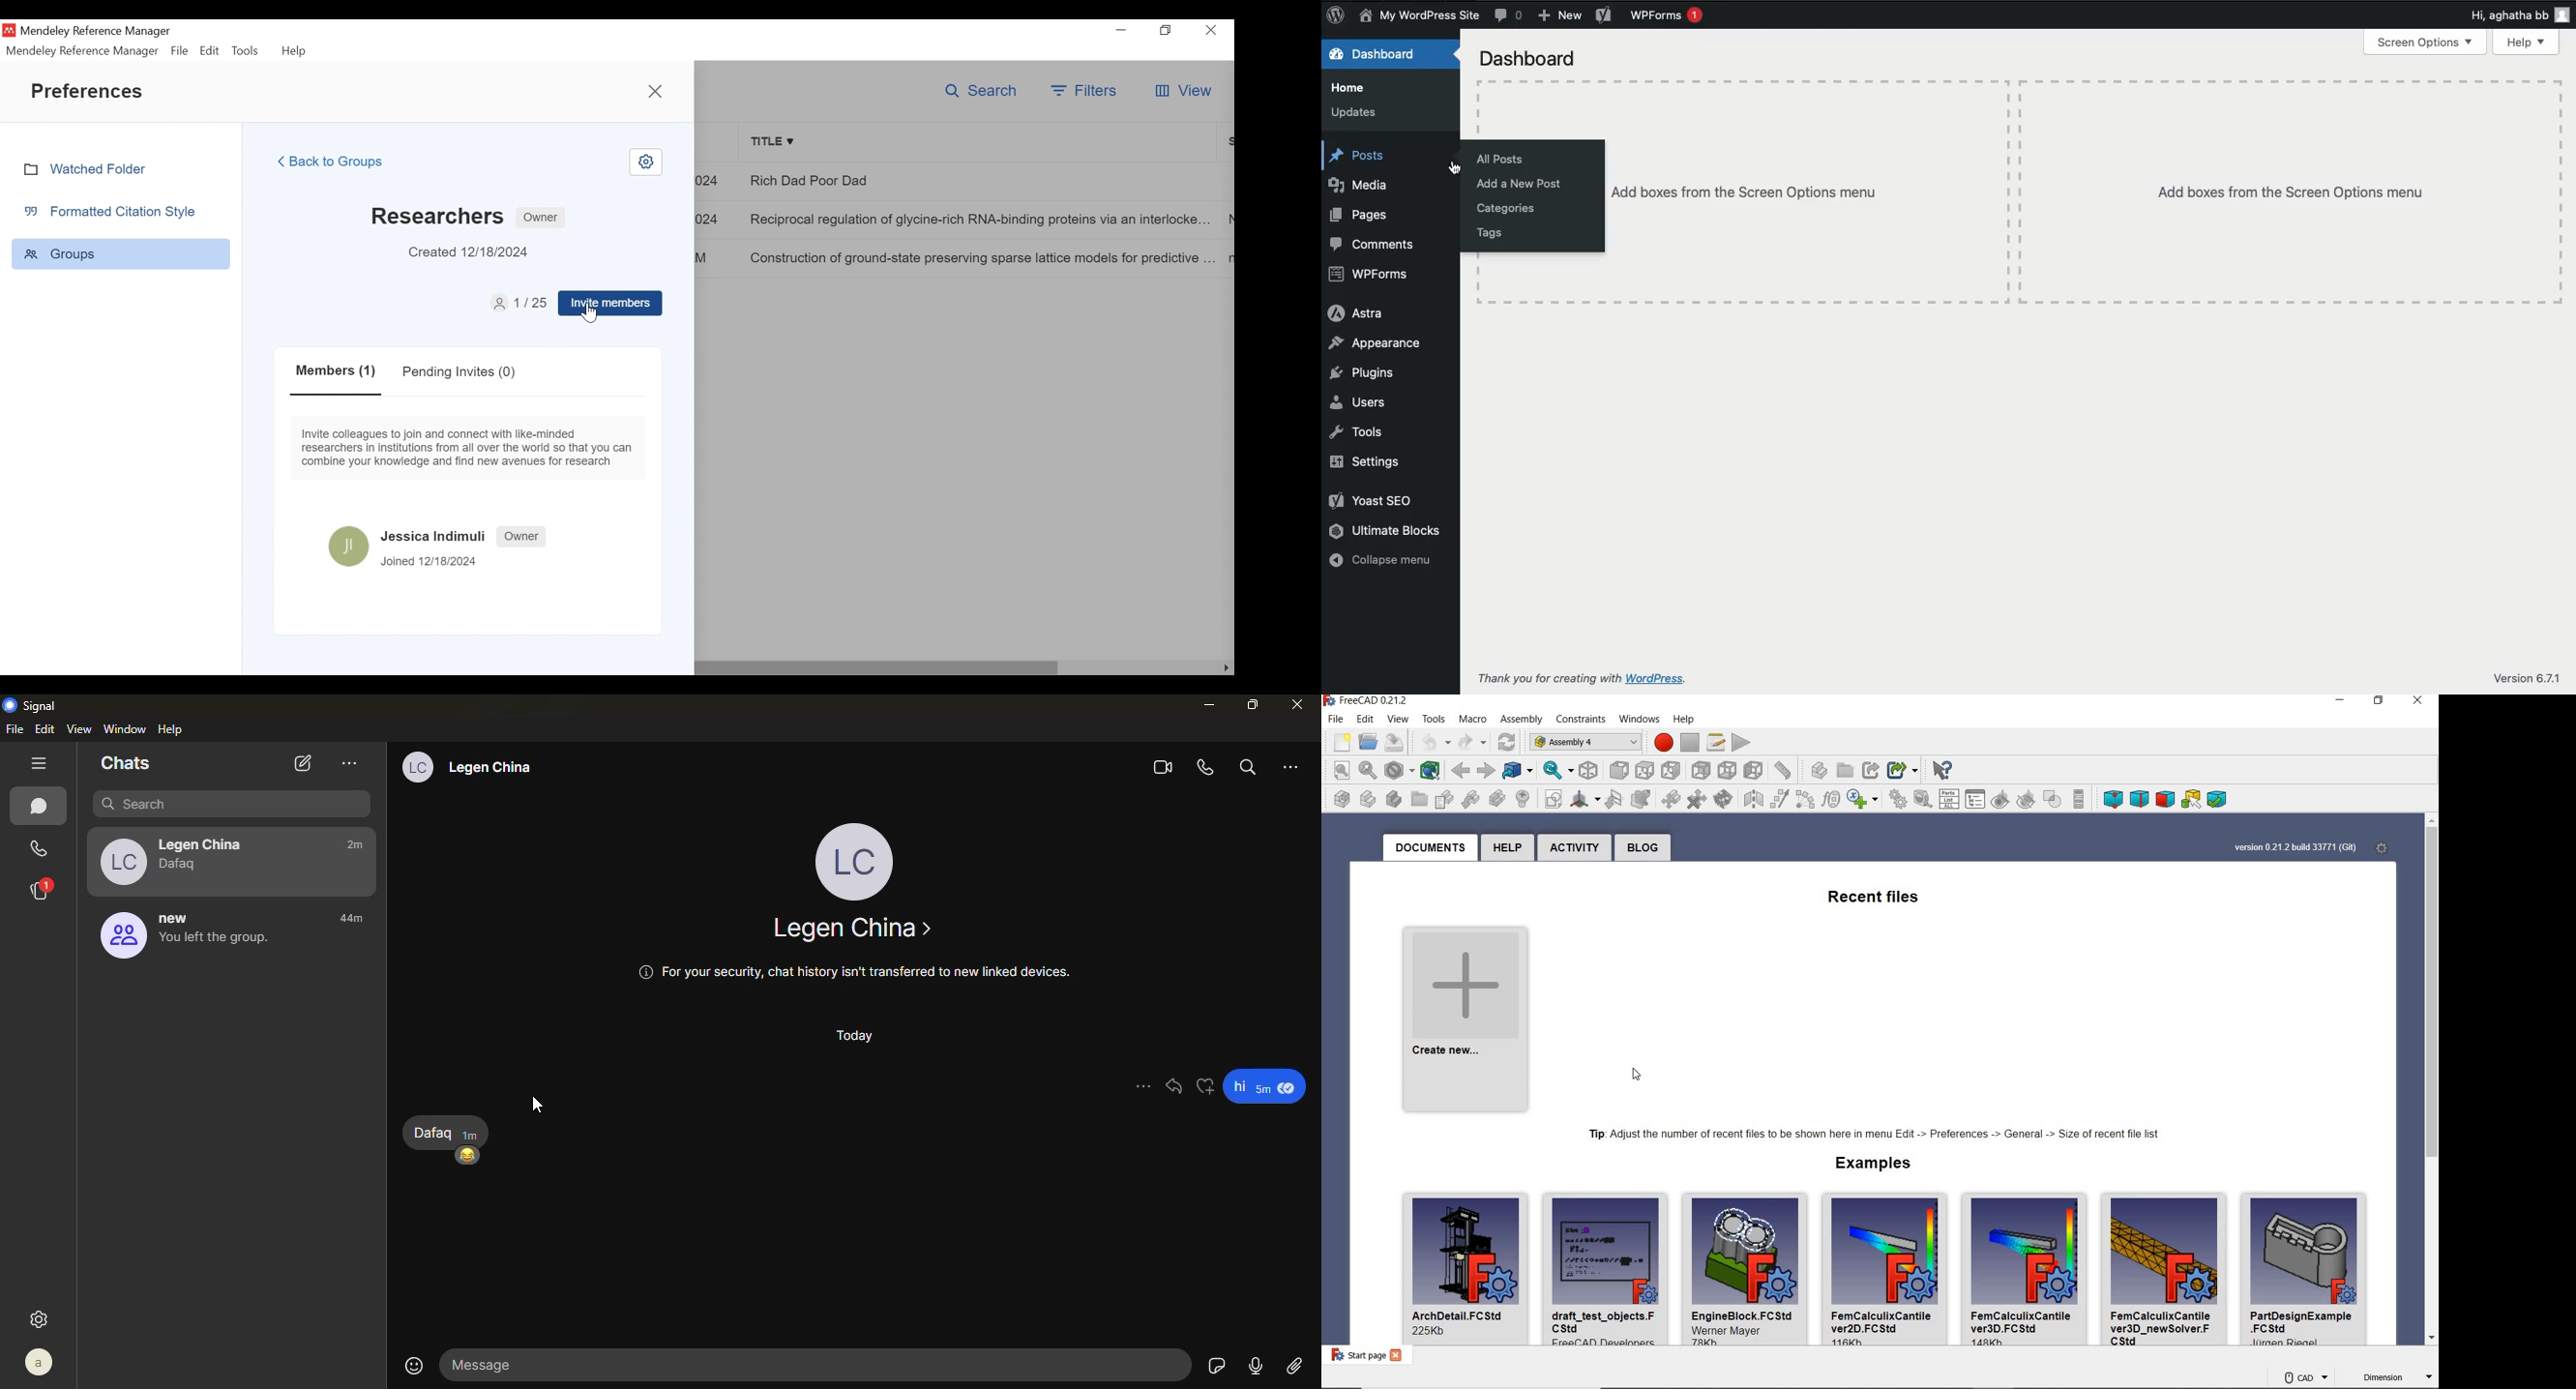 The width and height of the screenshot is (2576, 1400). Describe the element at coordinates (1905, 770) in the screenshot. I see `MAKE SUB-LINK` at that location.